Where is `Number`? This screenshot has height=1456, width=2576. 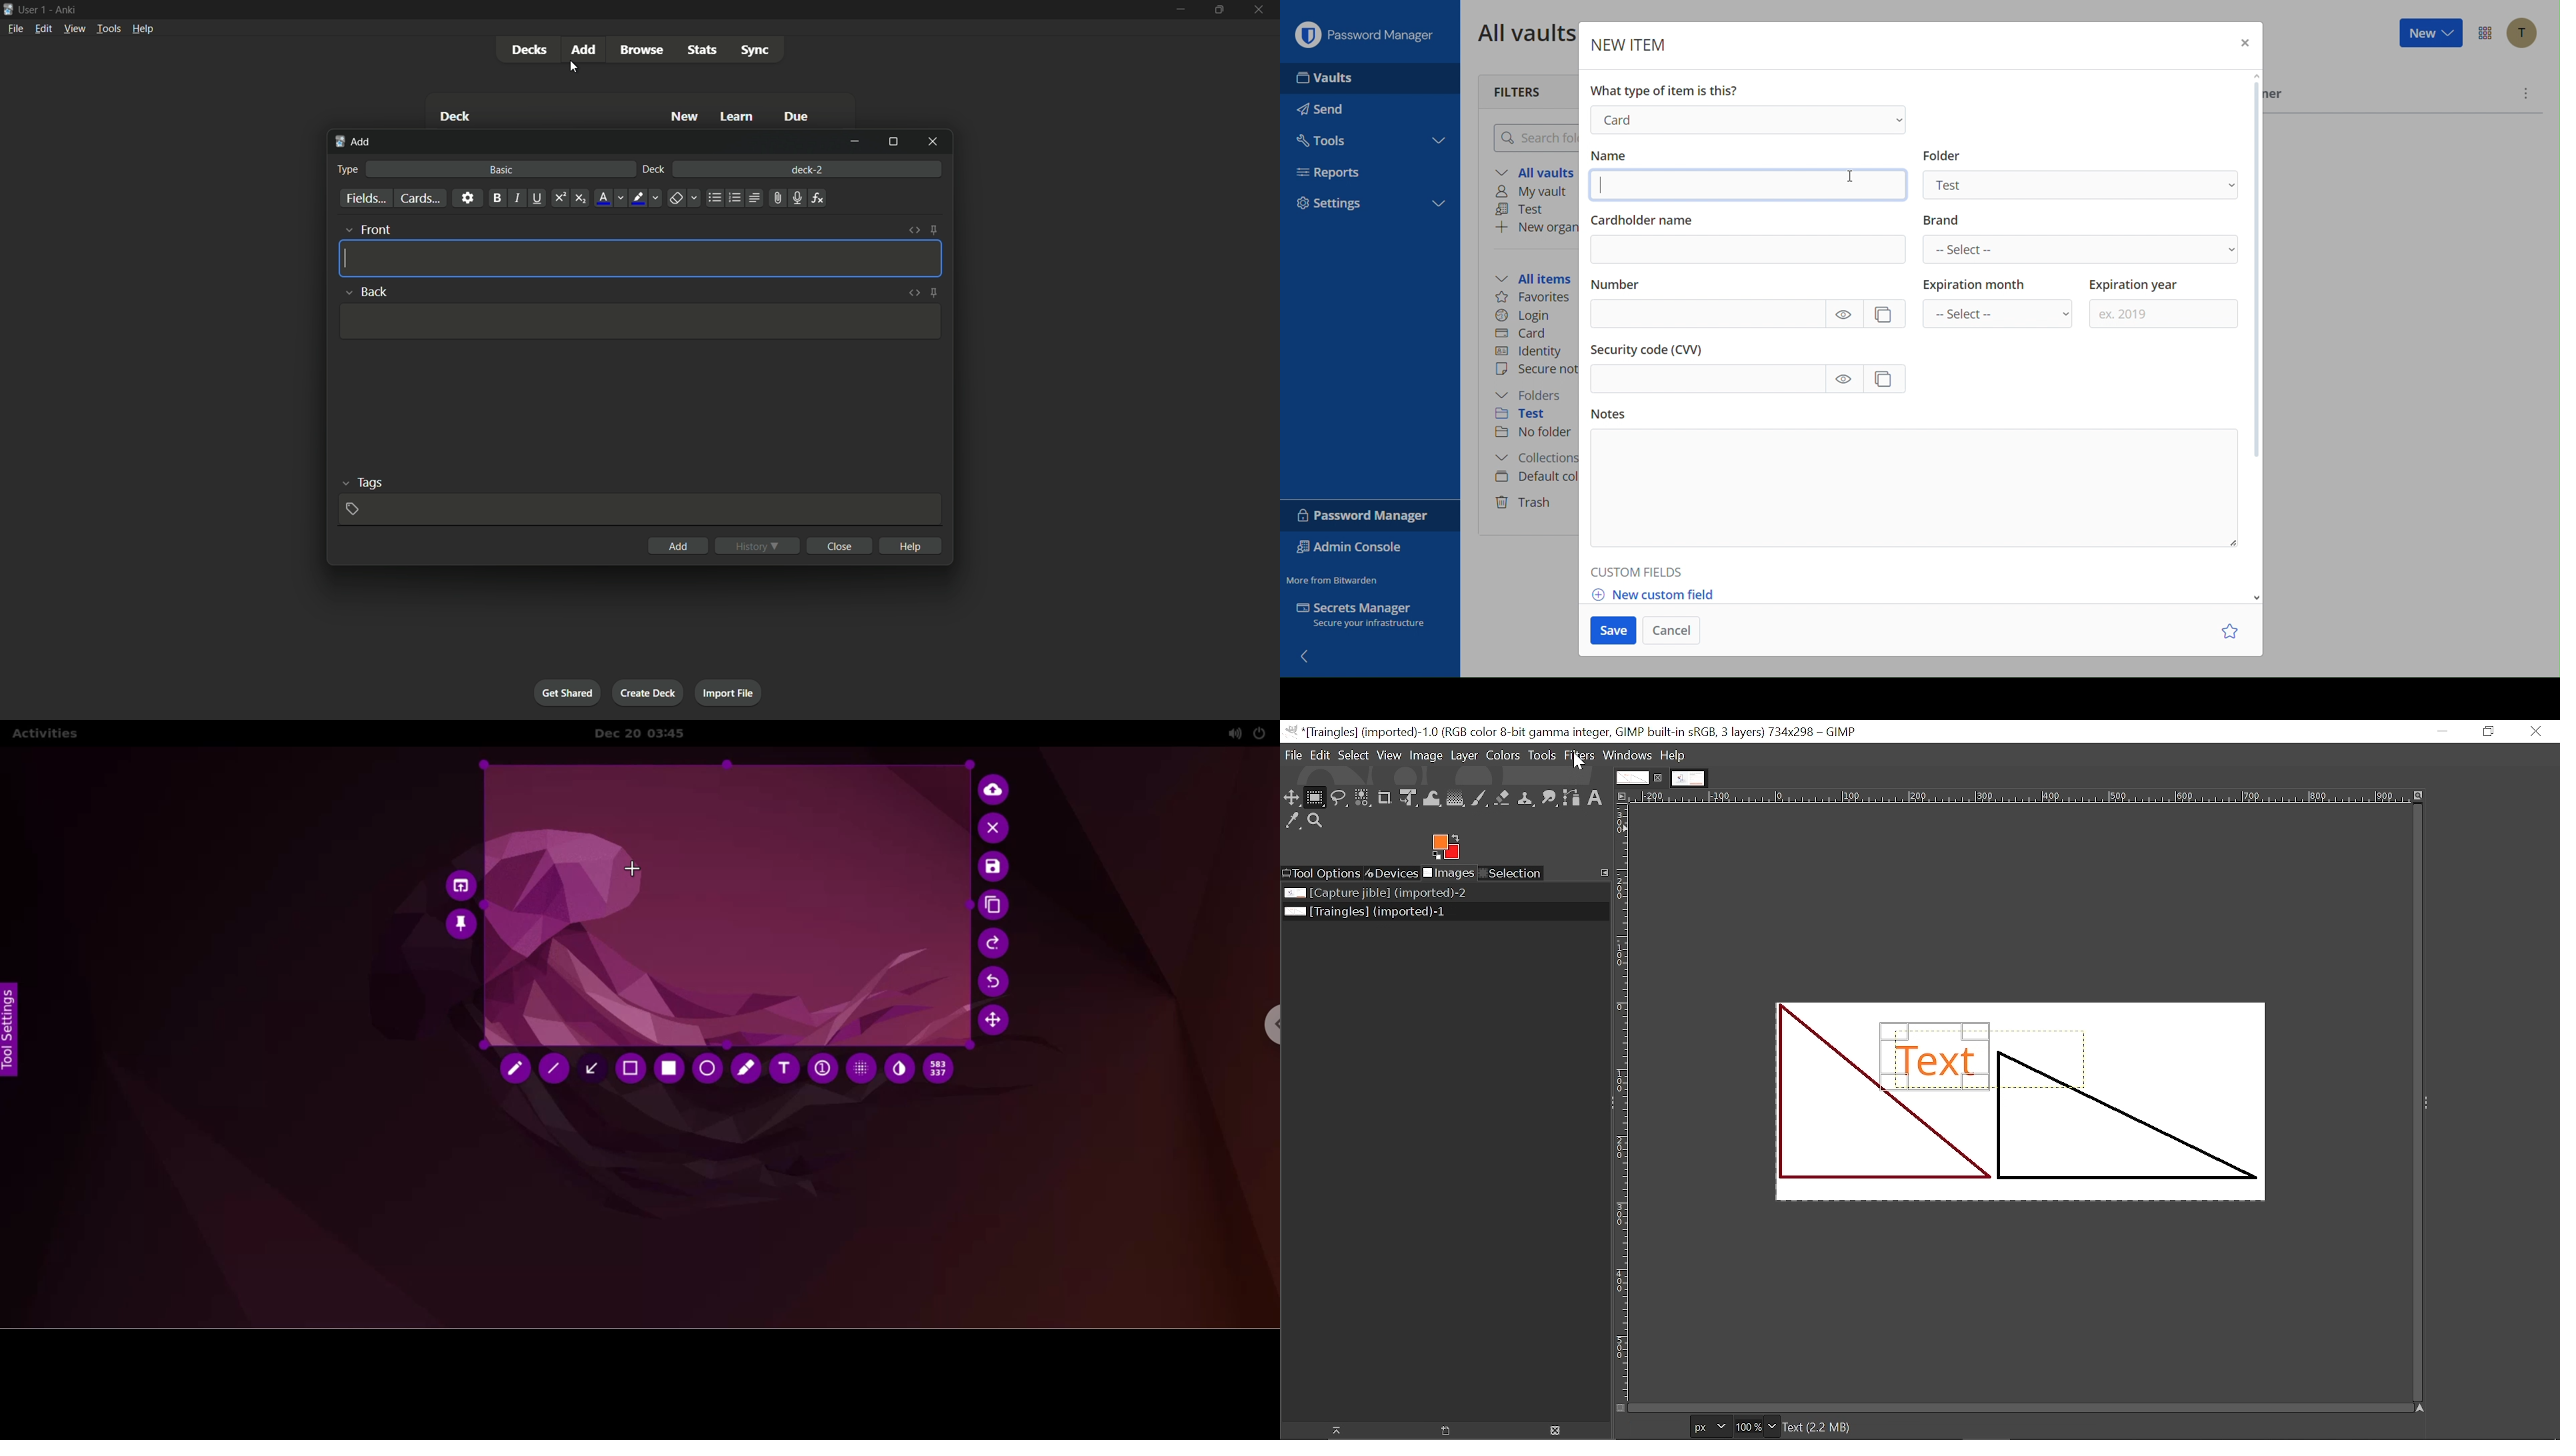 Number is located at coordinates (1749, 303).